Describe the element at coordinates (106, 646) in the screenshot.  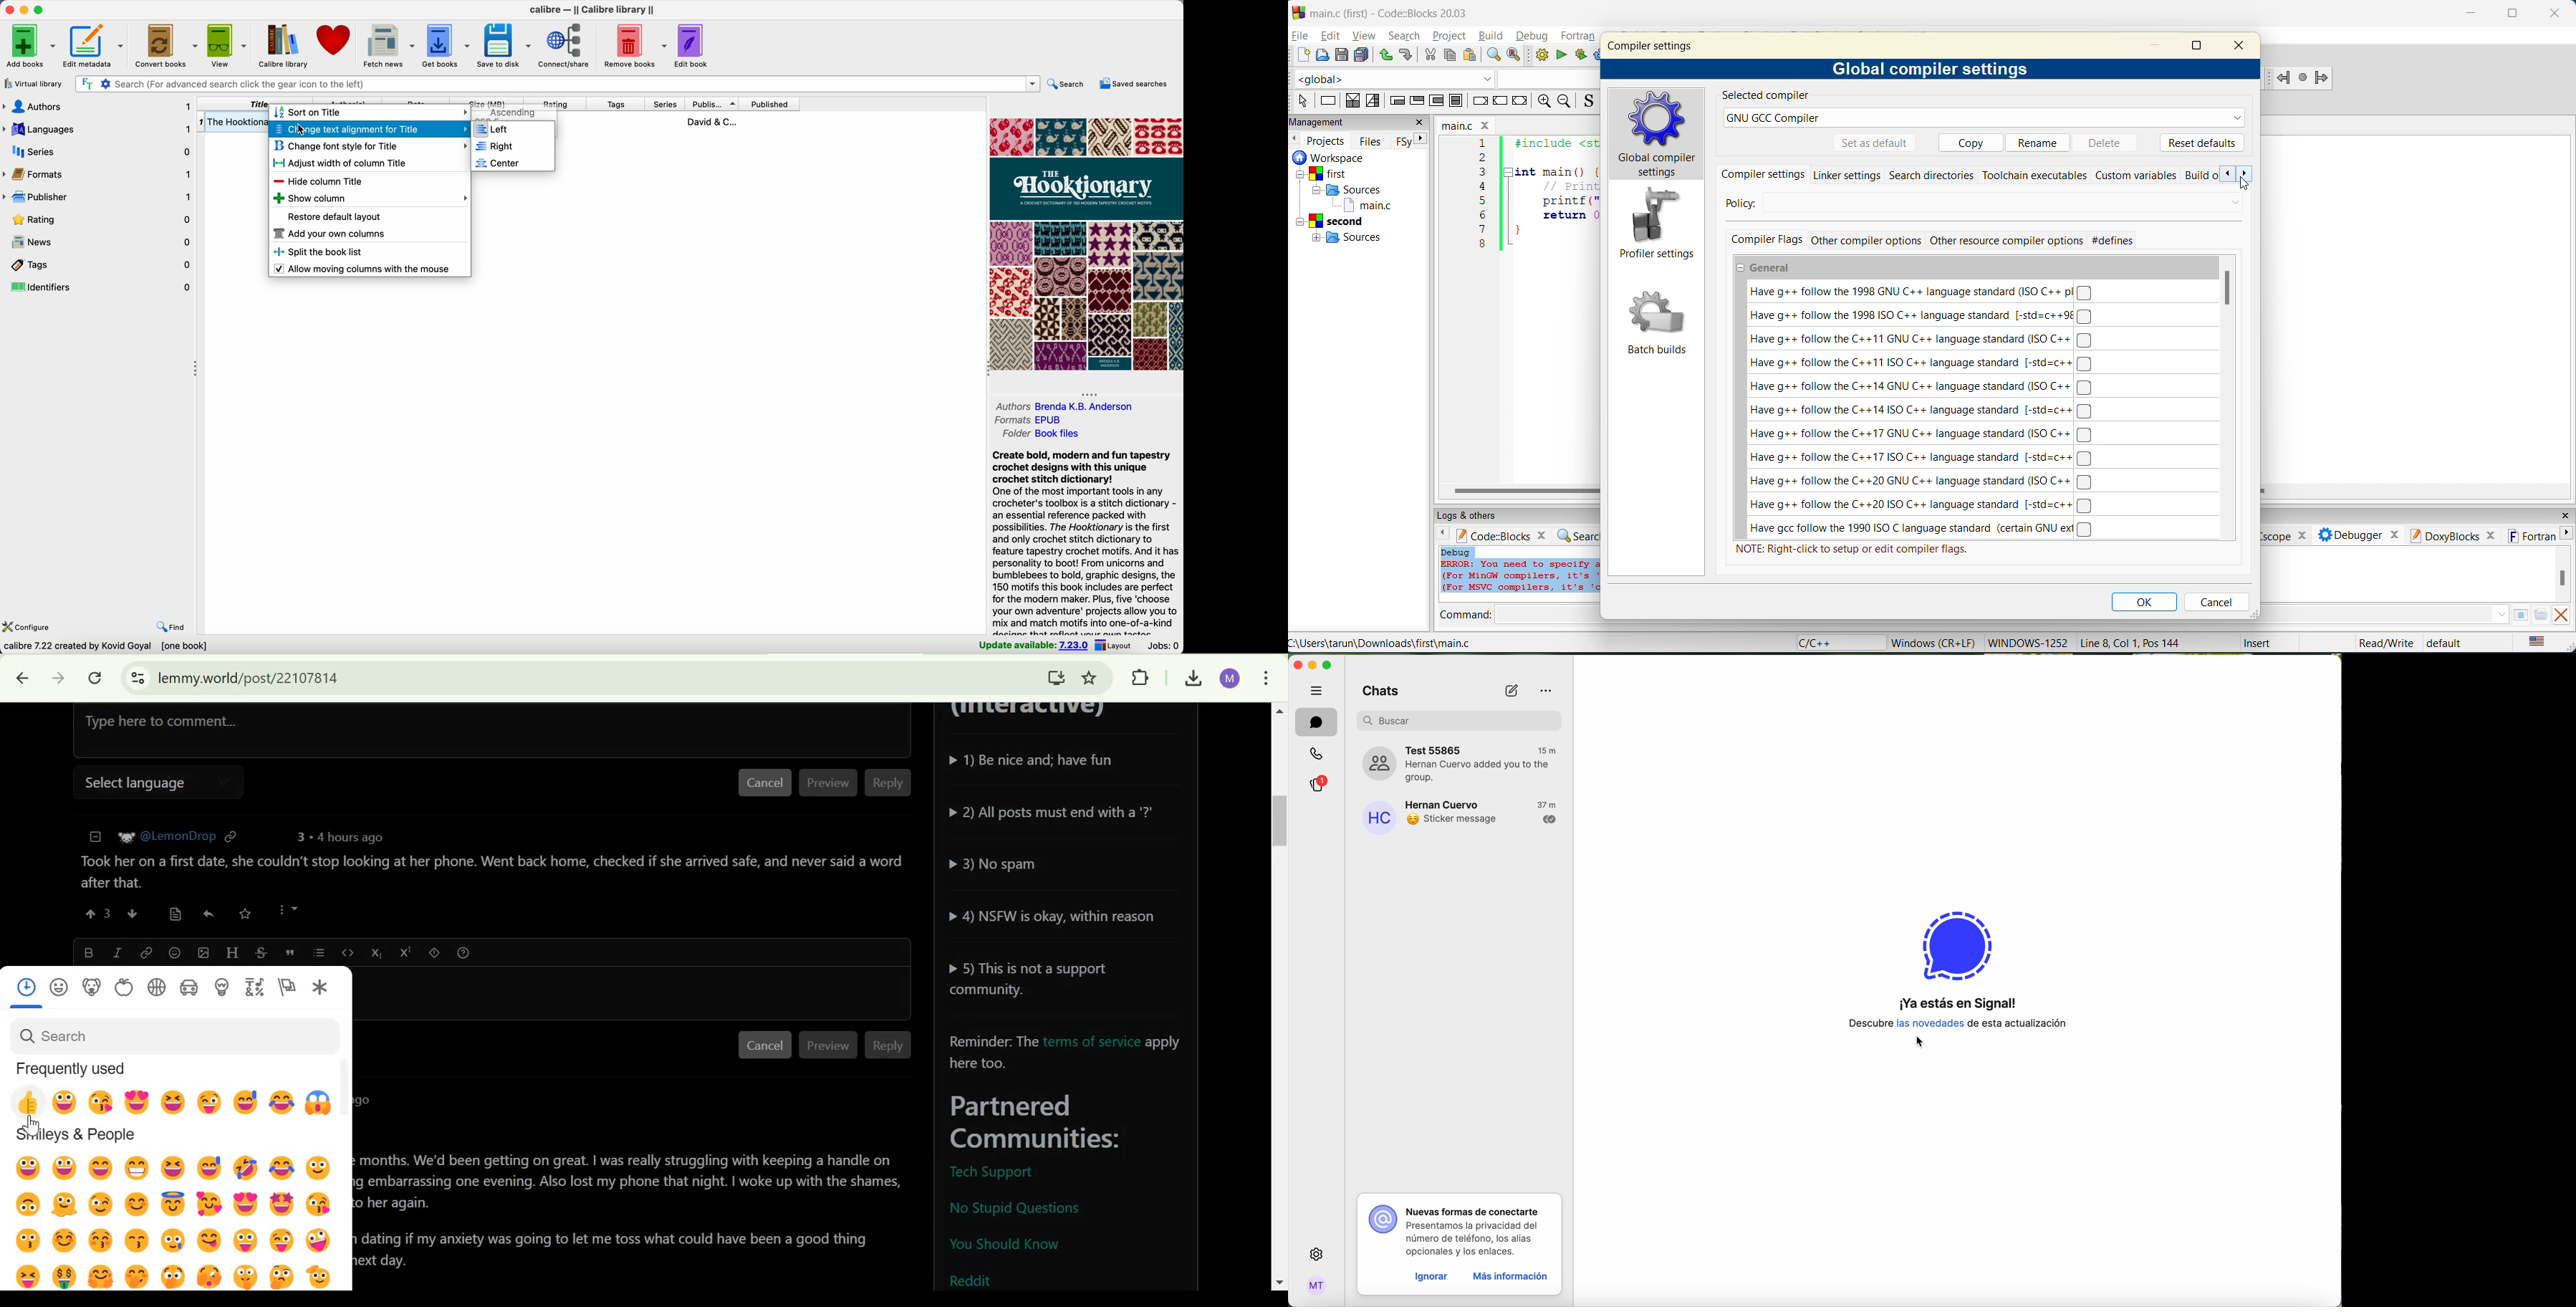
I see `Calibre 7.22 created by Kovid Goyal [one book]` at that location.